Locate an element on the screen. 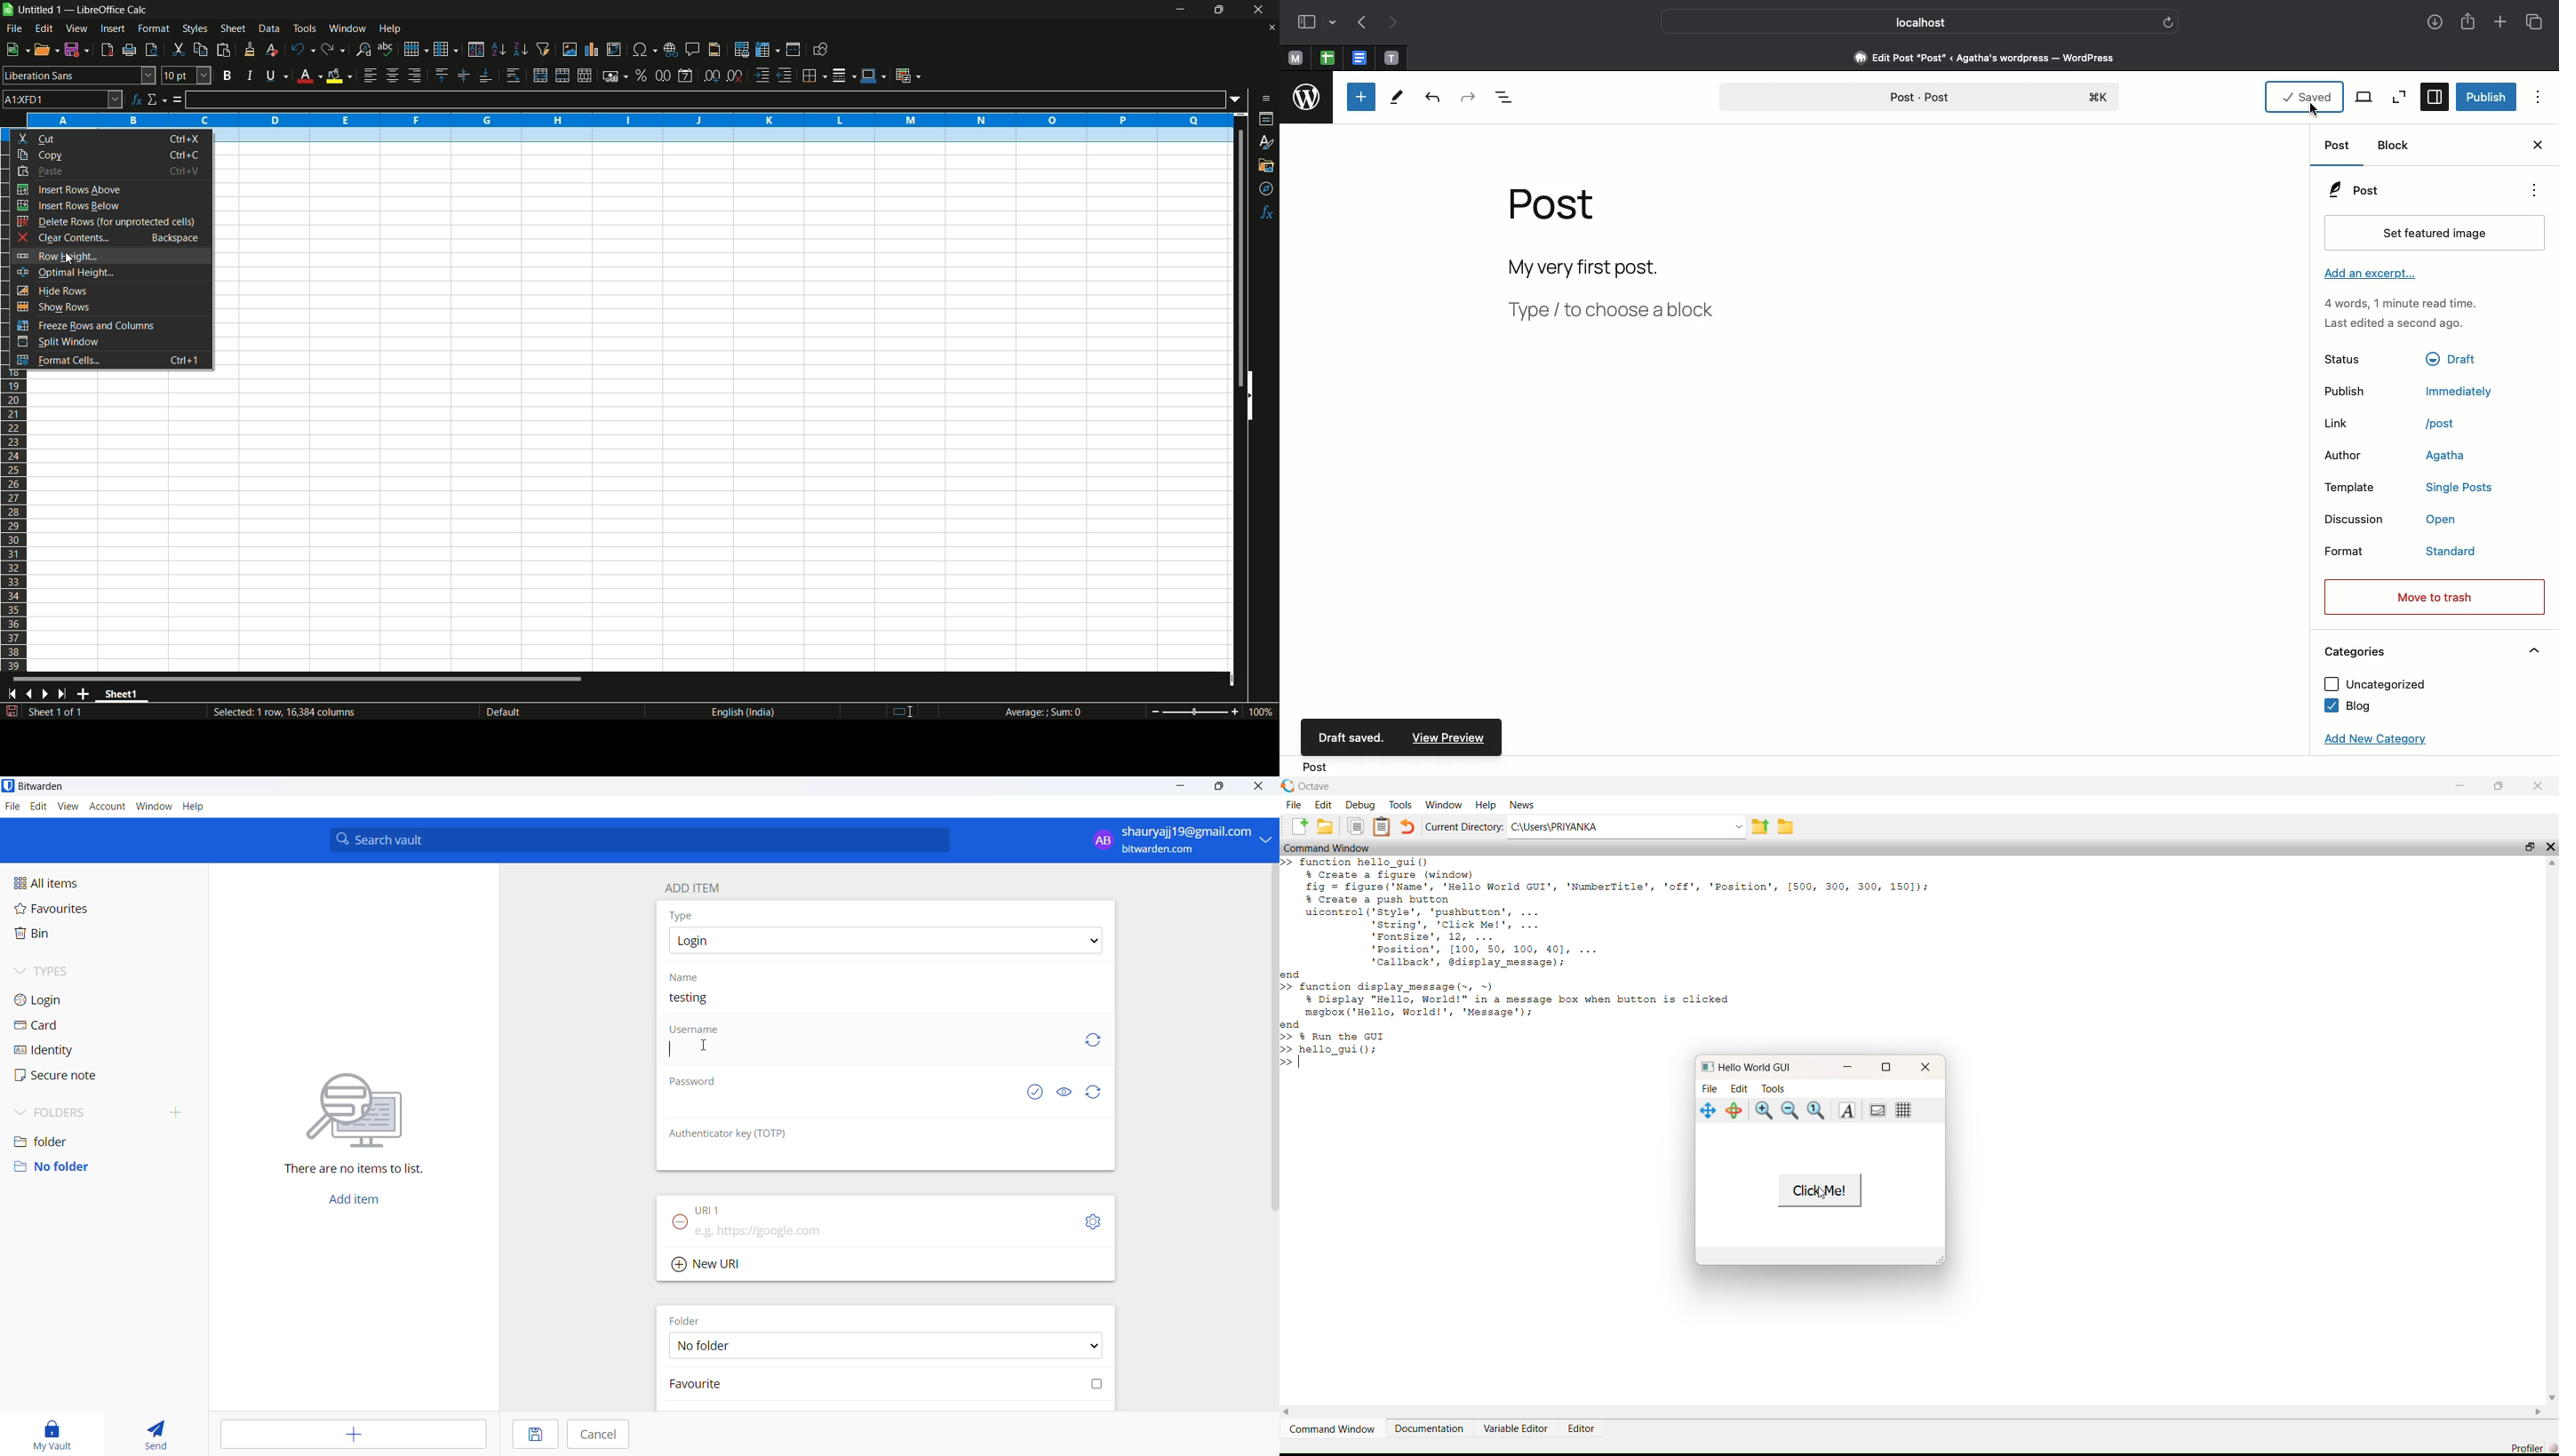  search bar is located at coordinates (639, 839).